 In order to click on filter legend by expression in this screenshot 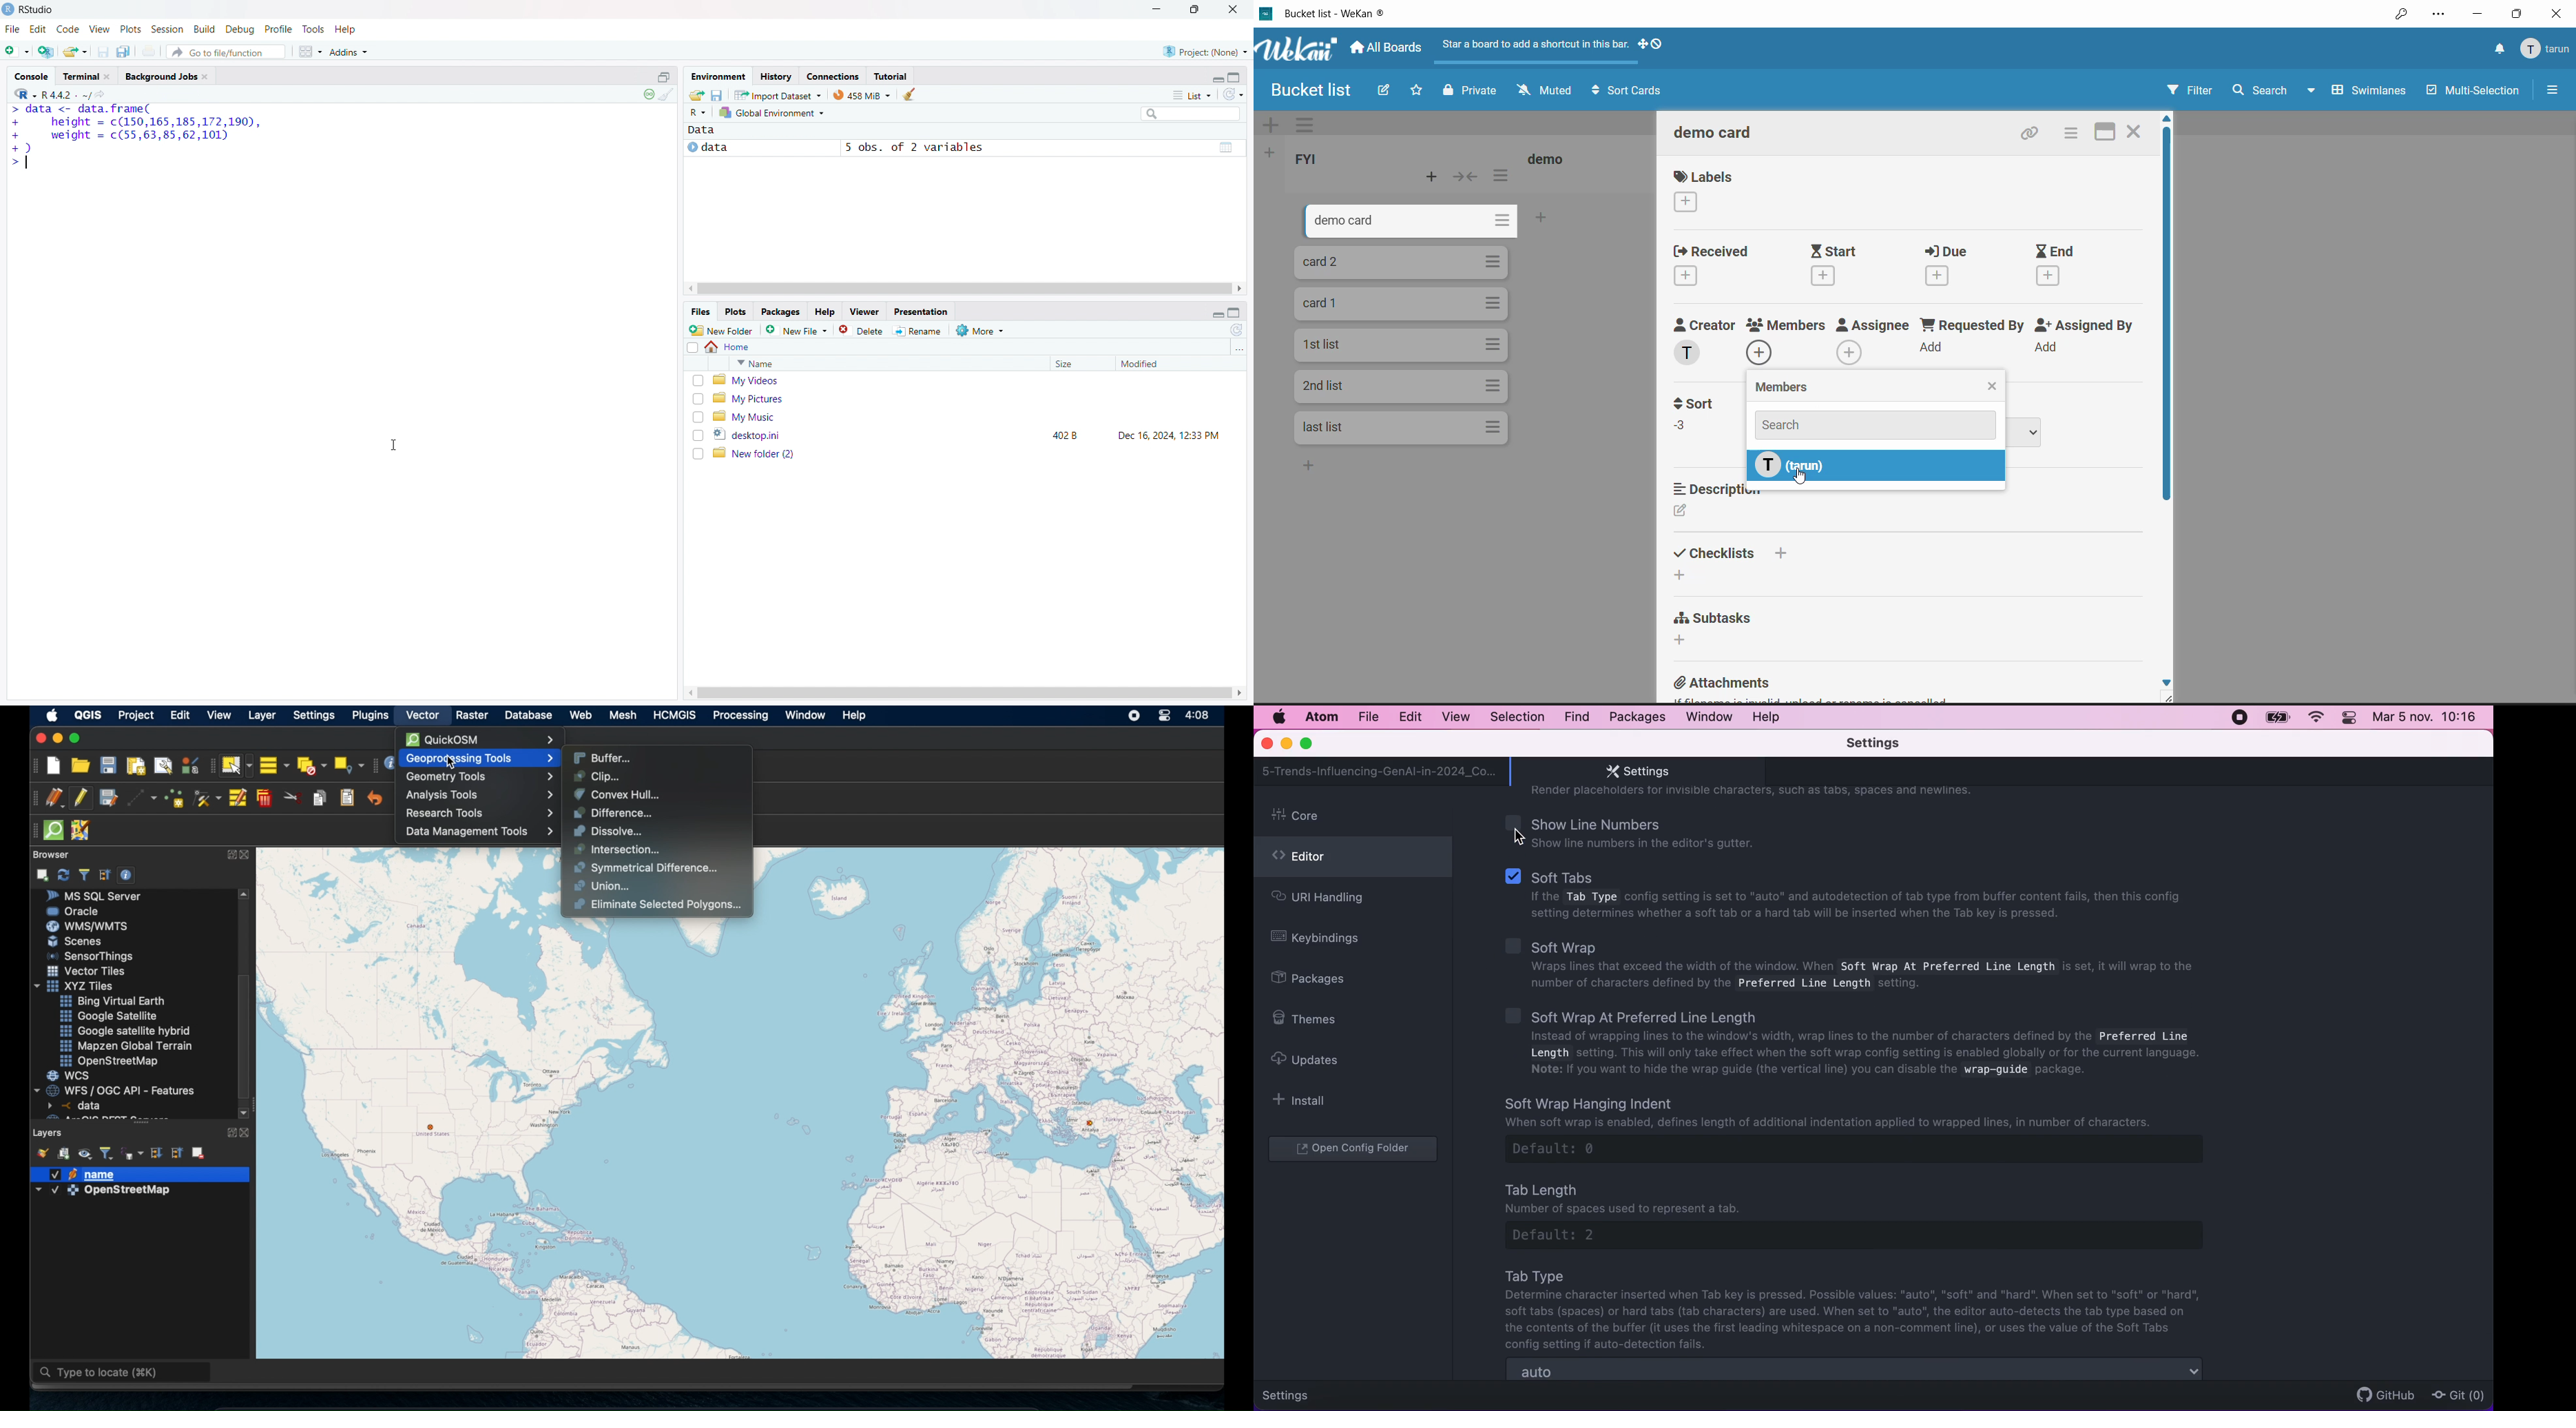, I will do `click(133, 1153)`.